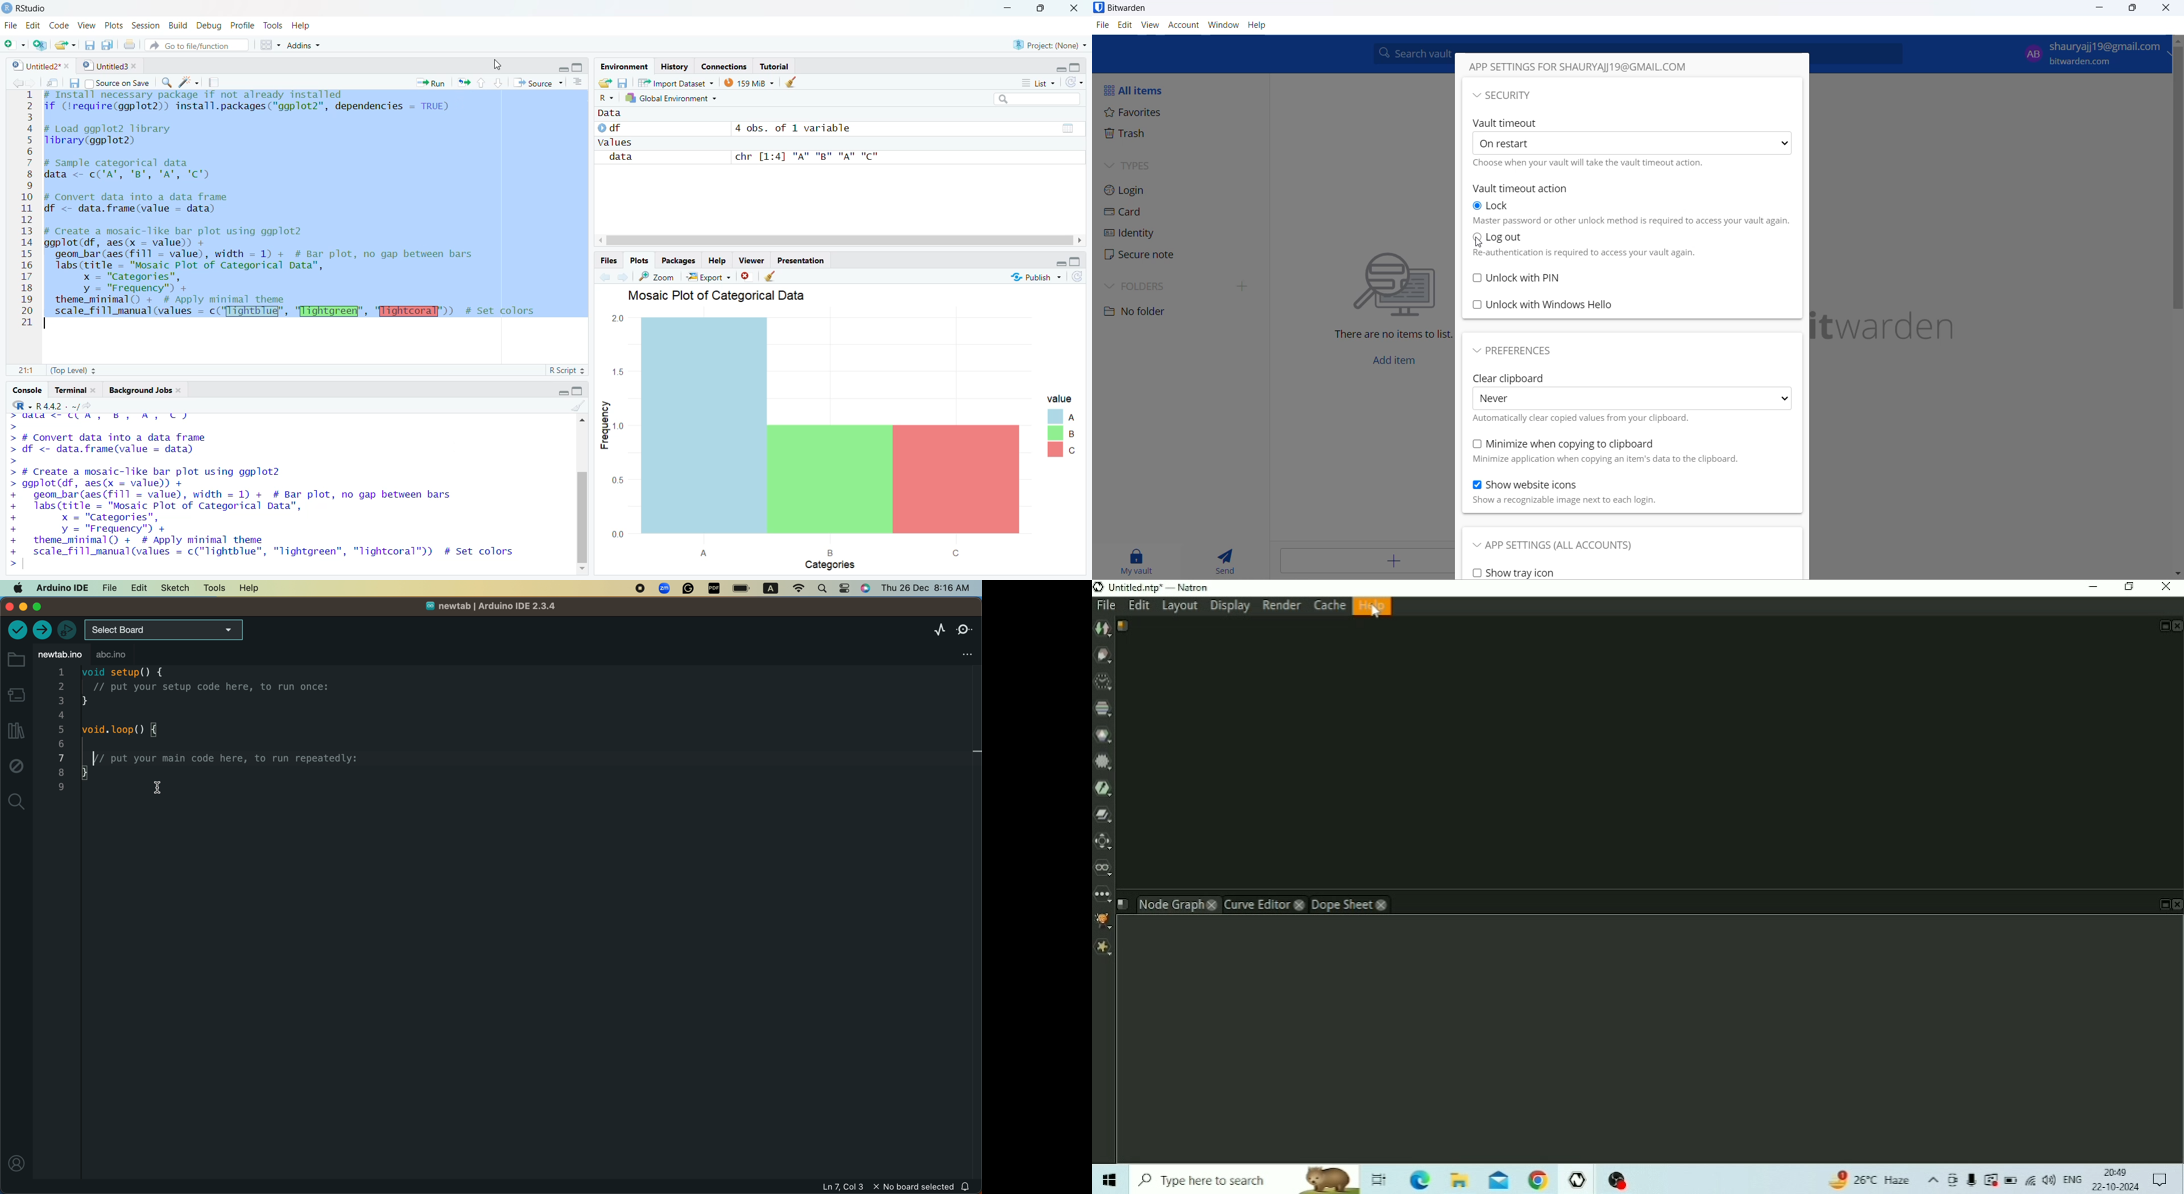 The height and width of the screenshot is (1204, 2184). I want to click on Files, so click(609, 262).